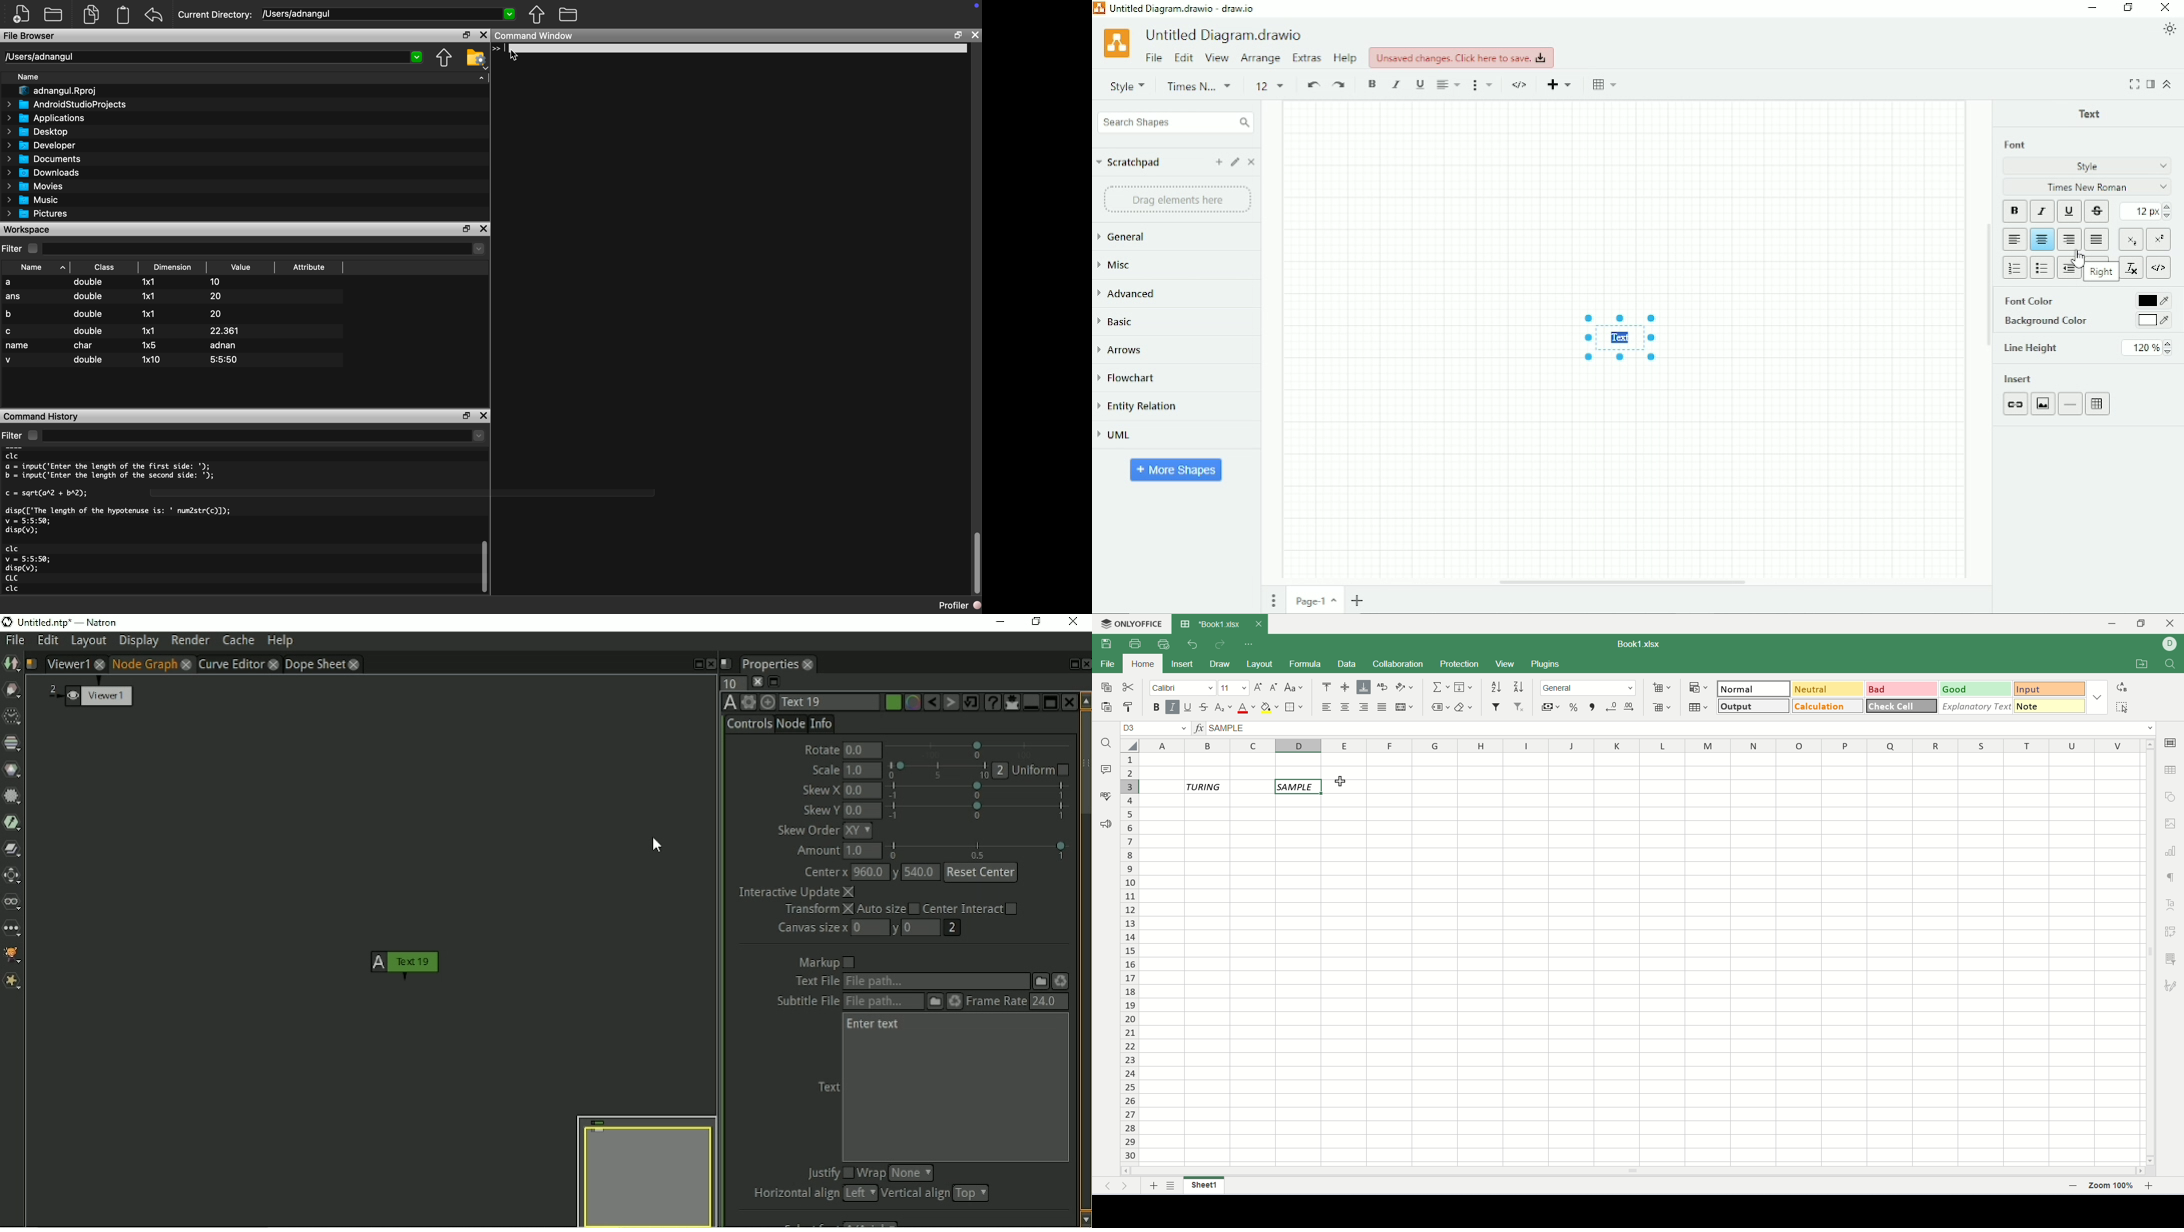 The image size is (2184, 1232). I want to click on Italic, so click(1396, 84).